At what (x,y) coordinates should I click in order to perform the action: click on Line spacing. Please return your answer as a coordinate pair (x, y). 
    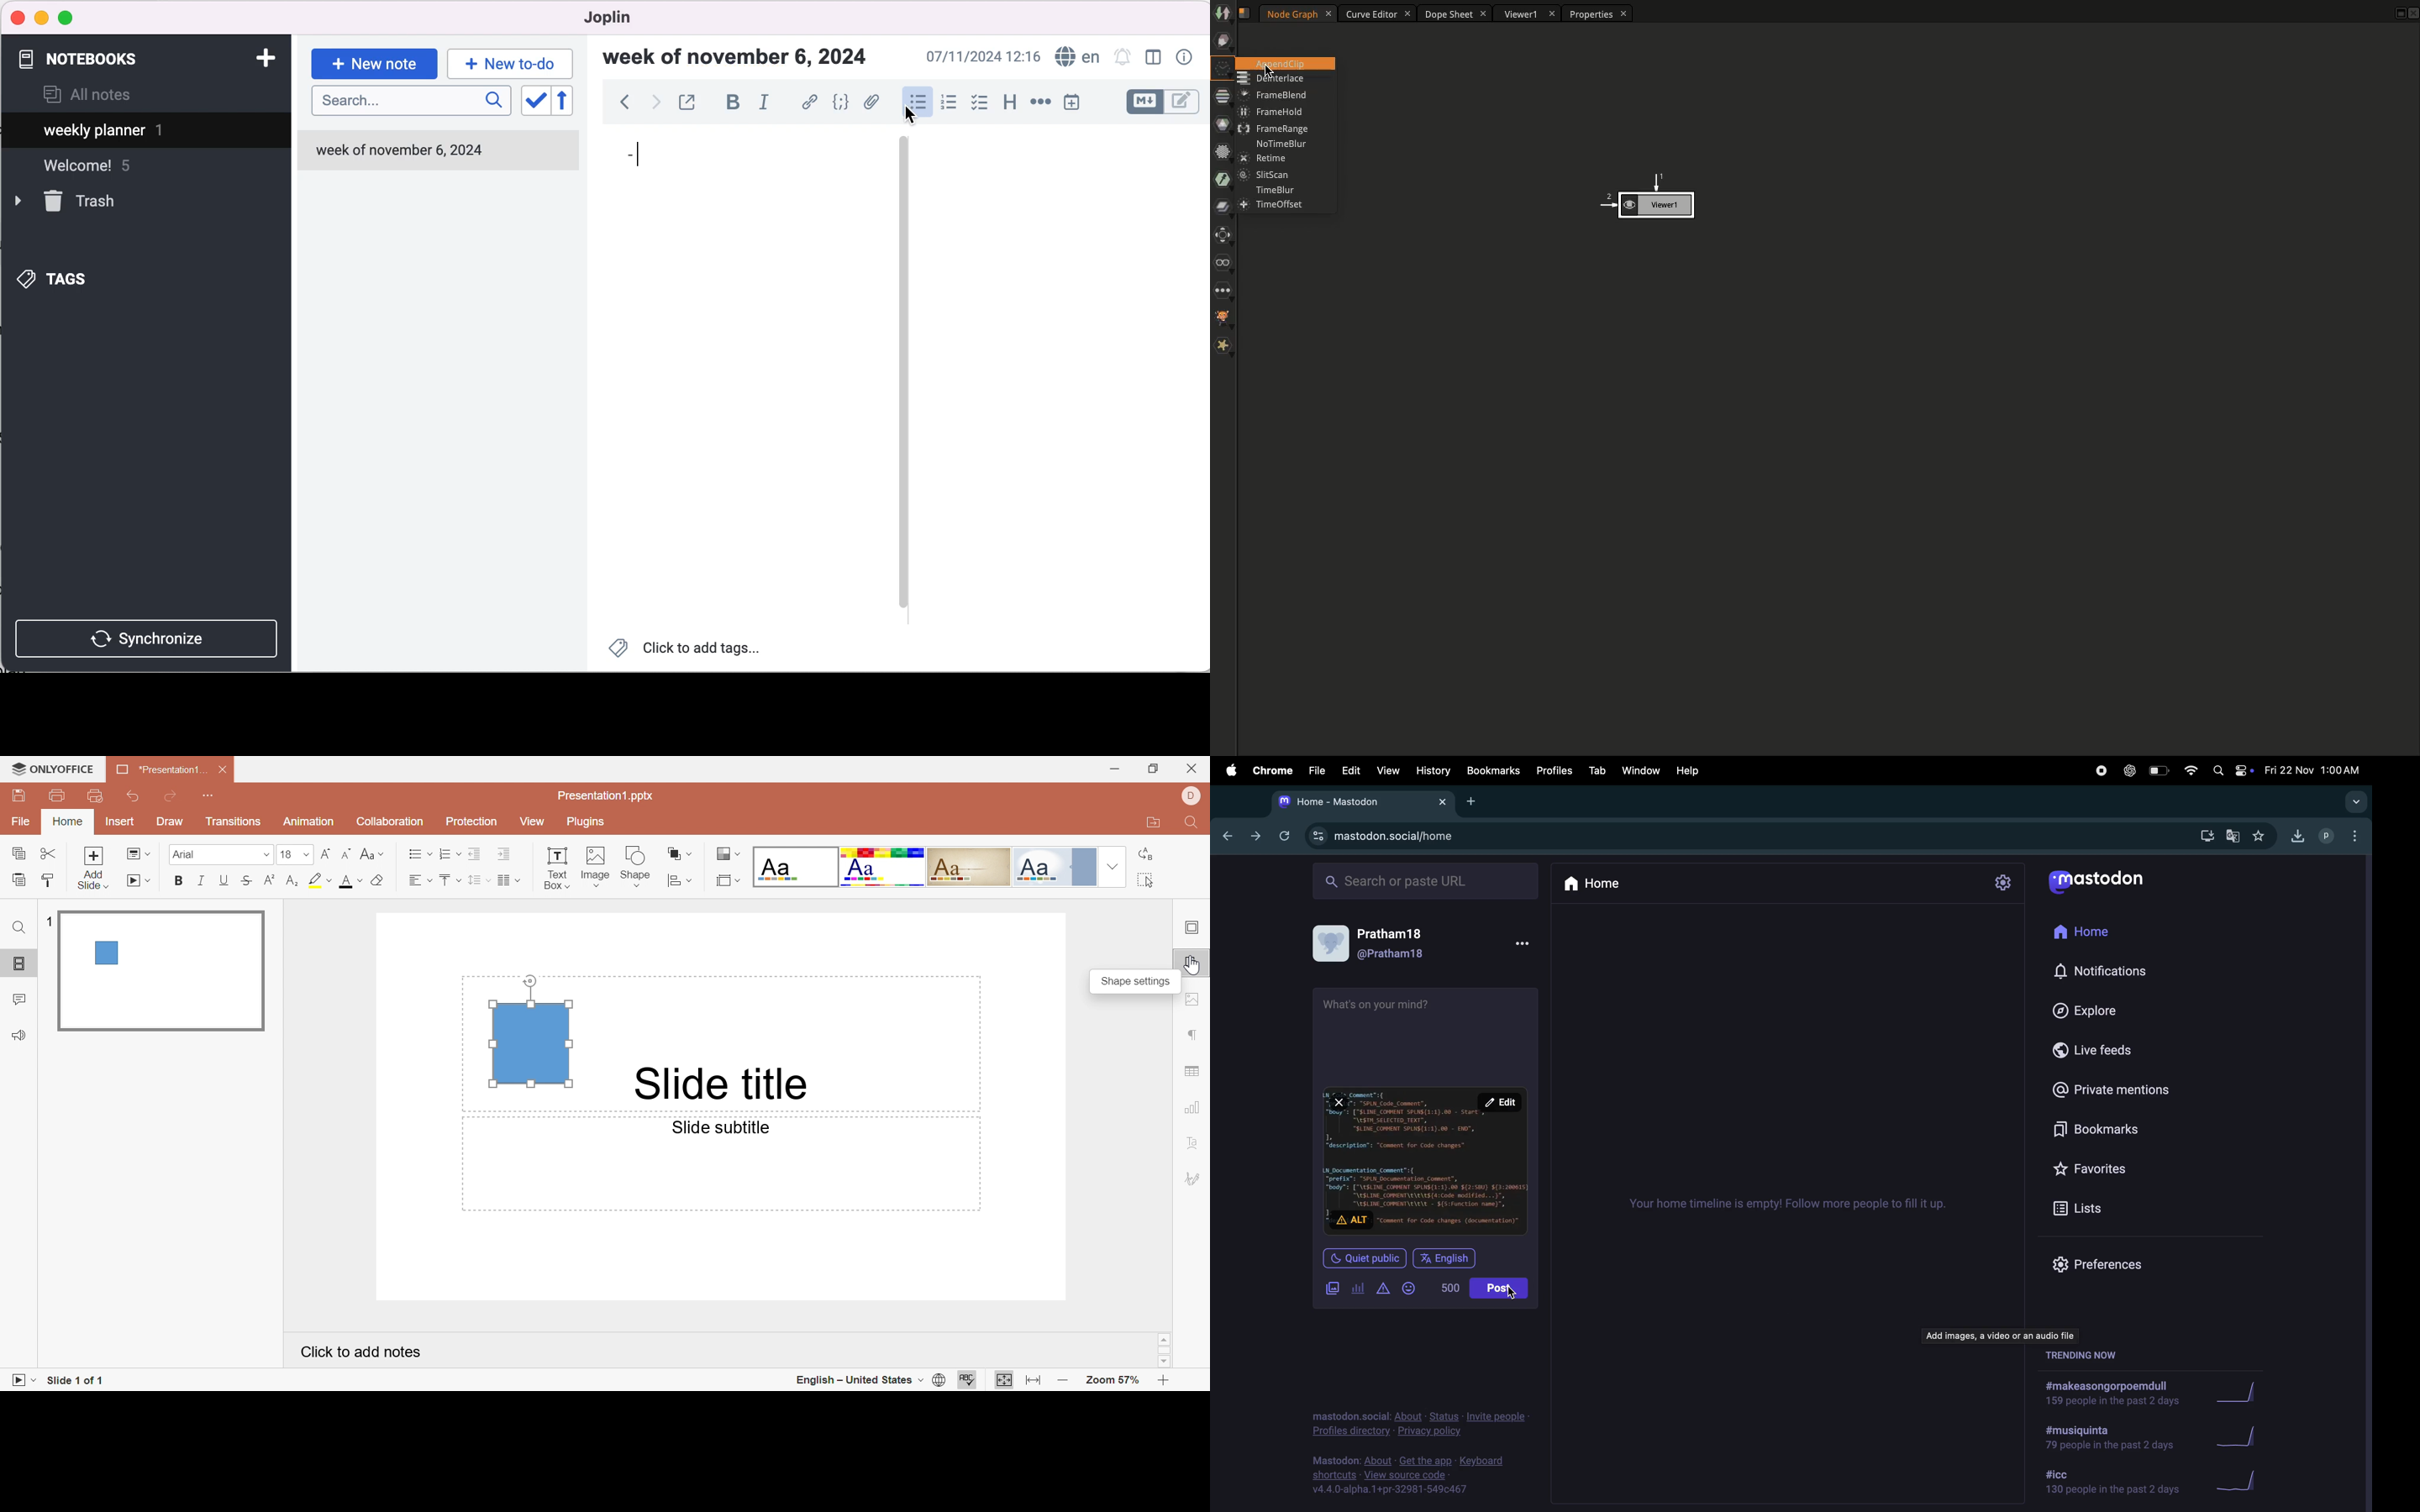
    Looking at the image, I should click on (478, 882).